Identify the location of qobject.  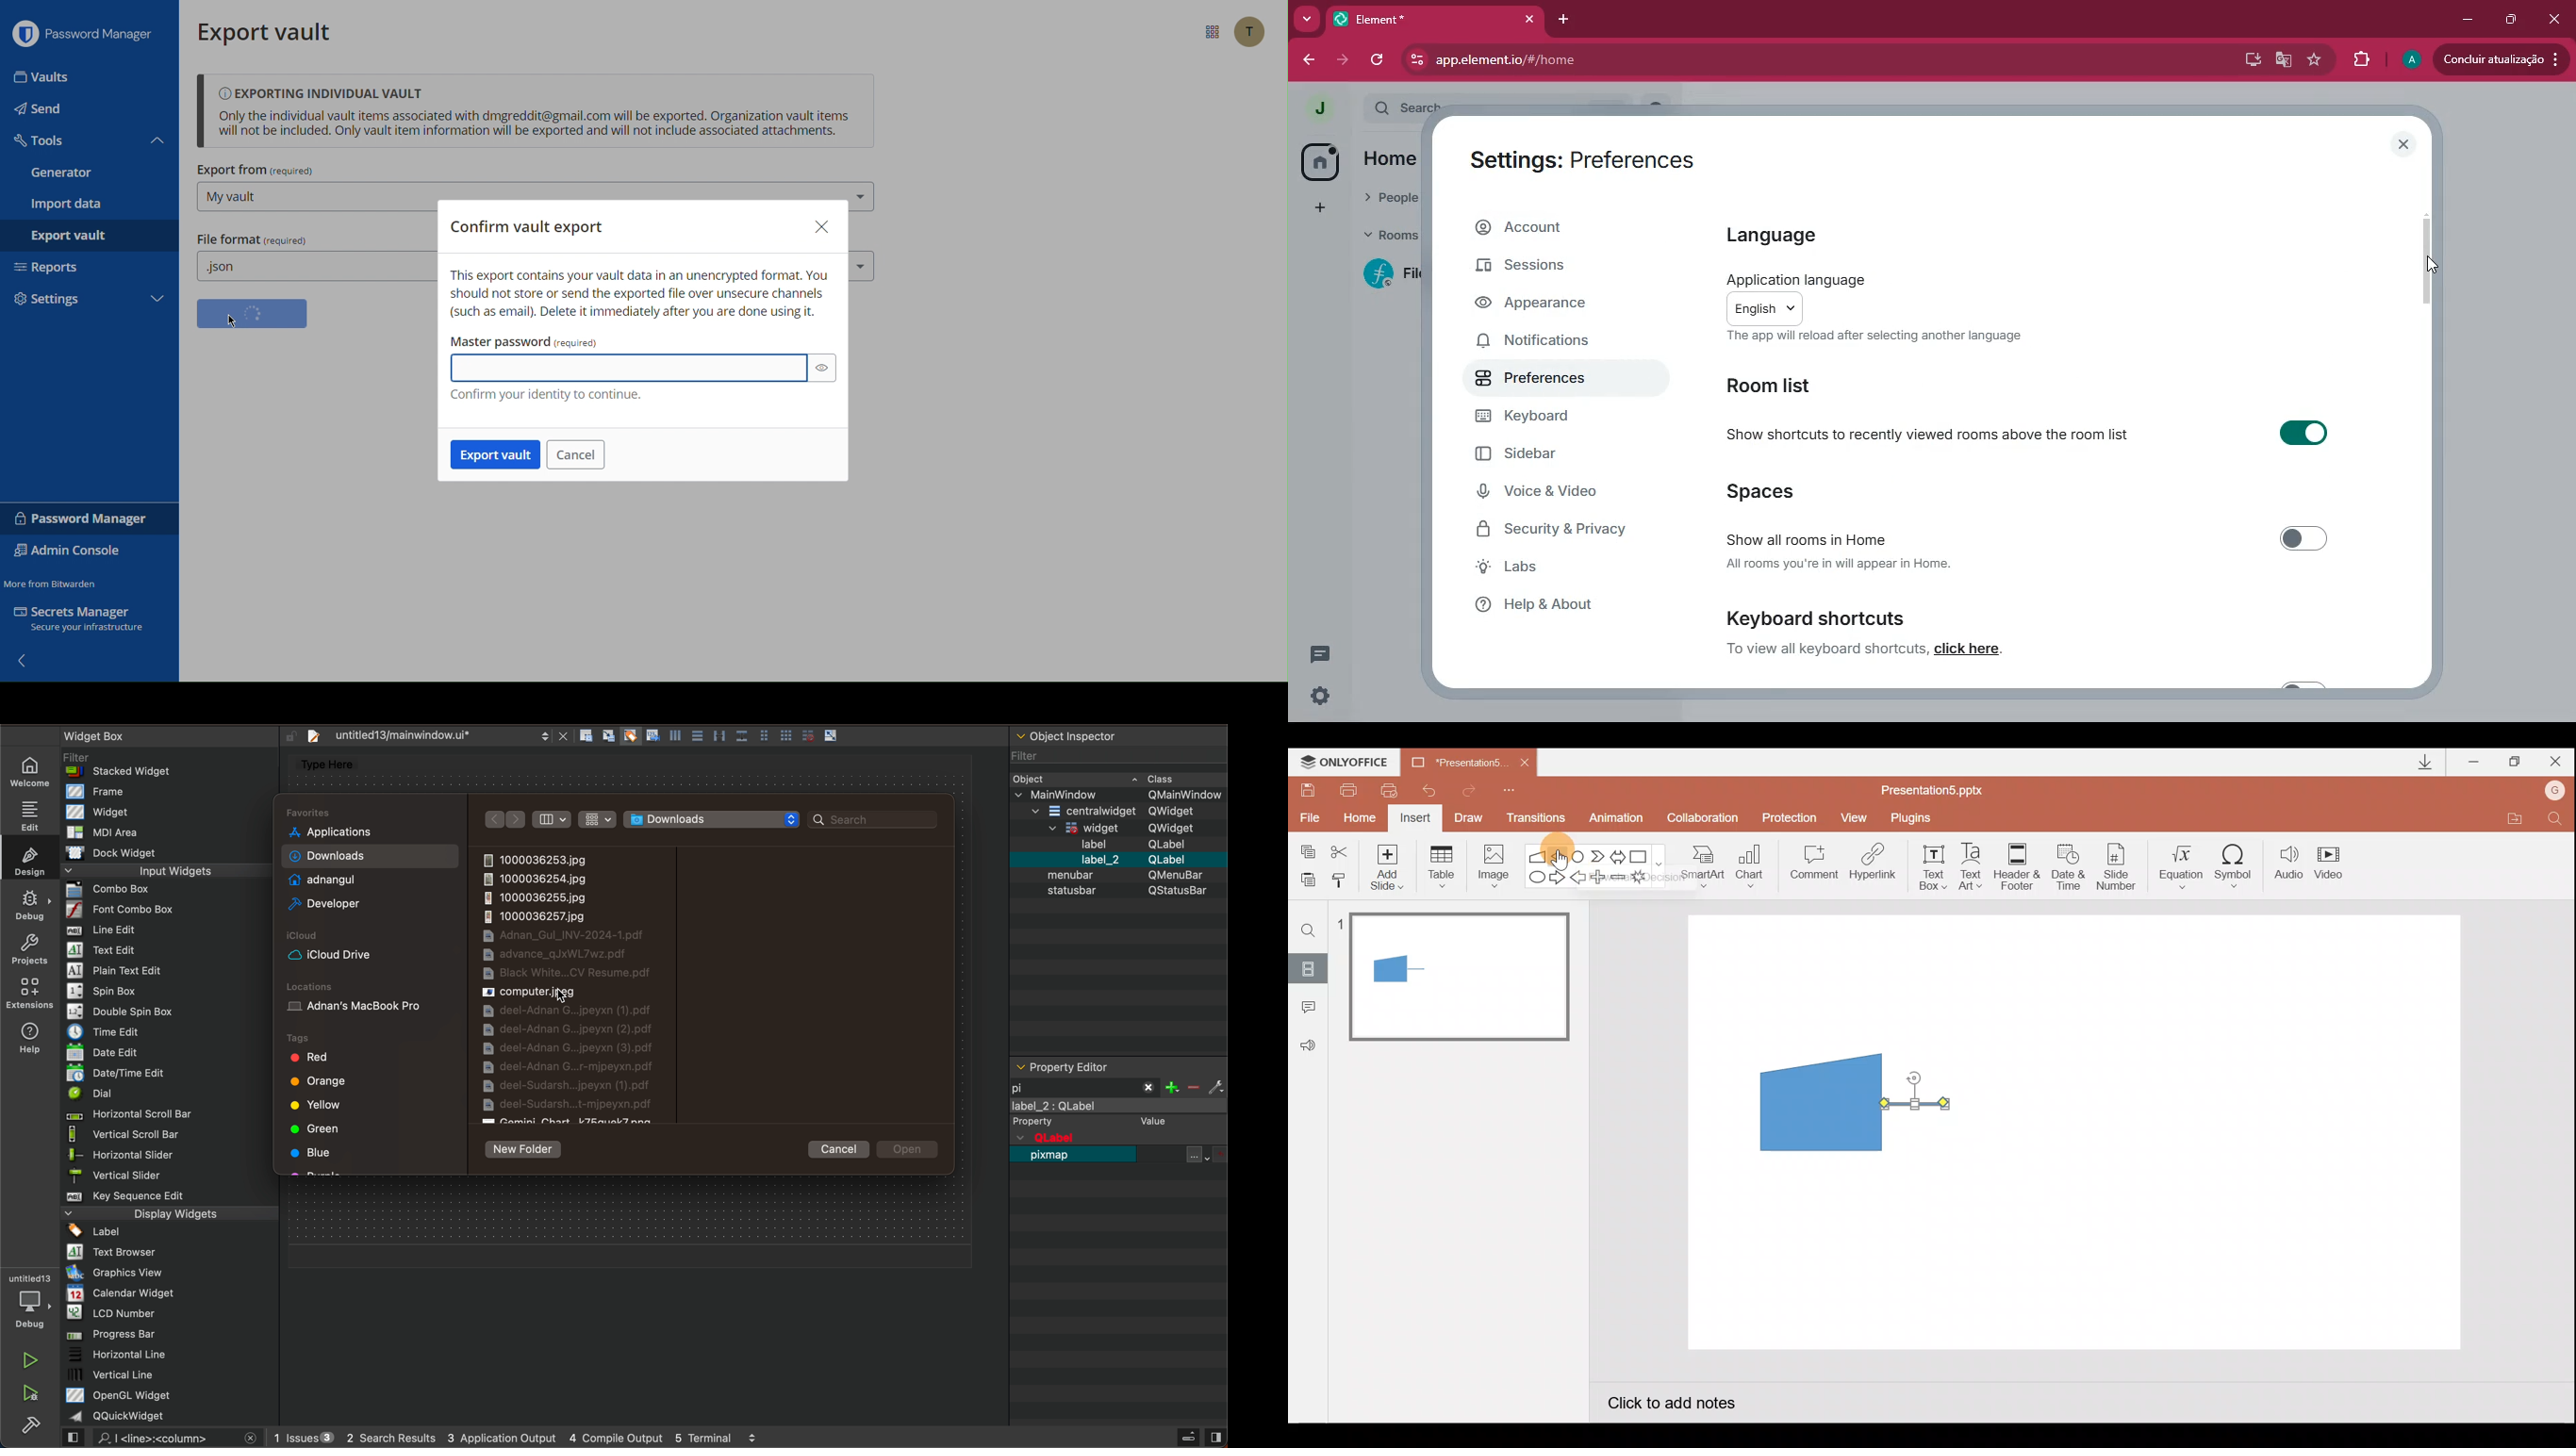
(1107, 1138).